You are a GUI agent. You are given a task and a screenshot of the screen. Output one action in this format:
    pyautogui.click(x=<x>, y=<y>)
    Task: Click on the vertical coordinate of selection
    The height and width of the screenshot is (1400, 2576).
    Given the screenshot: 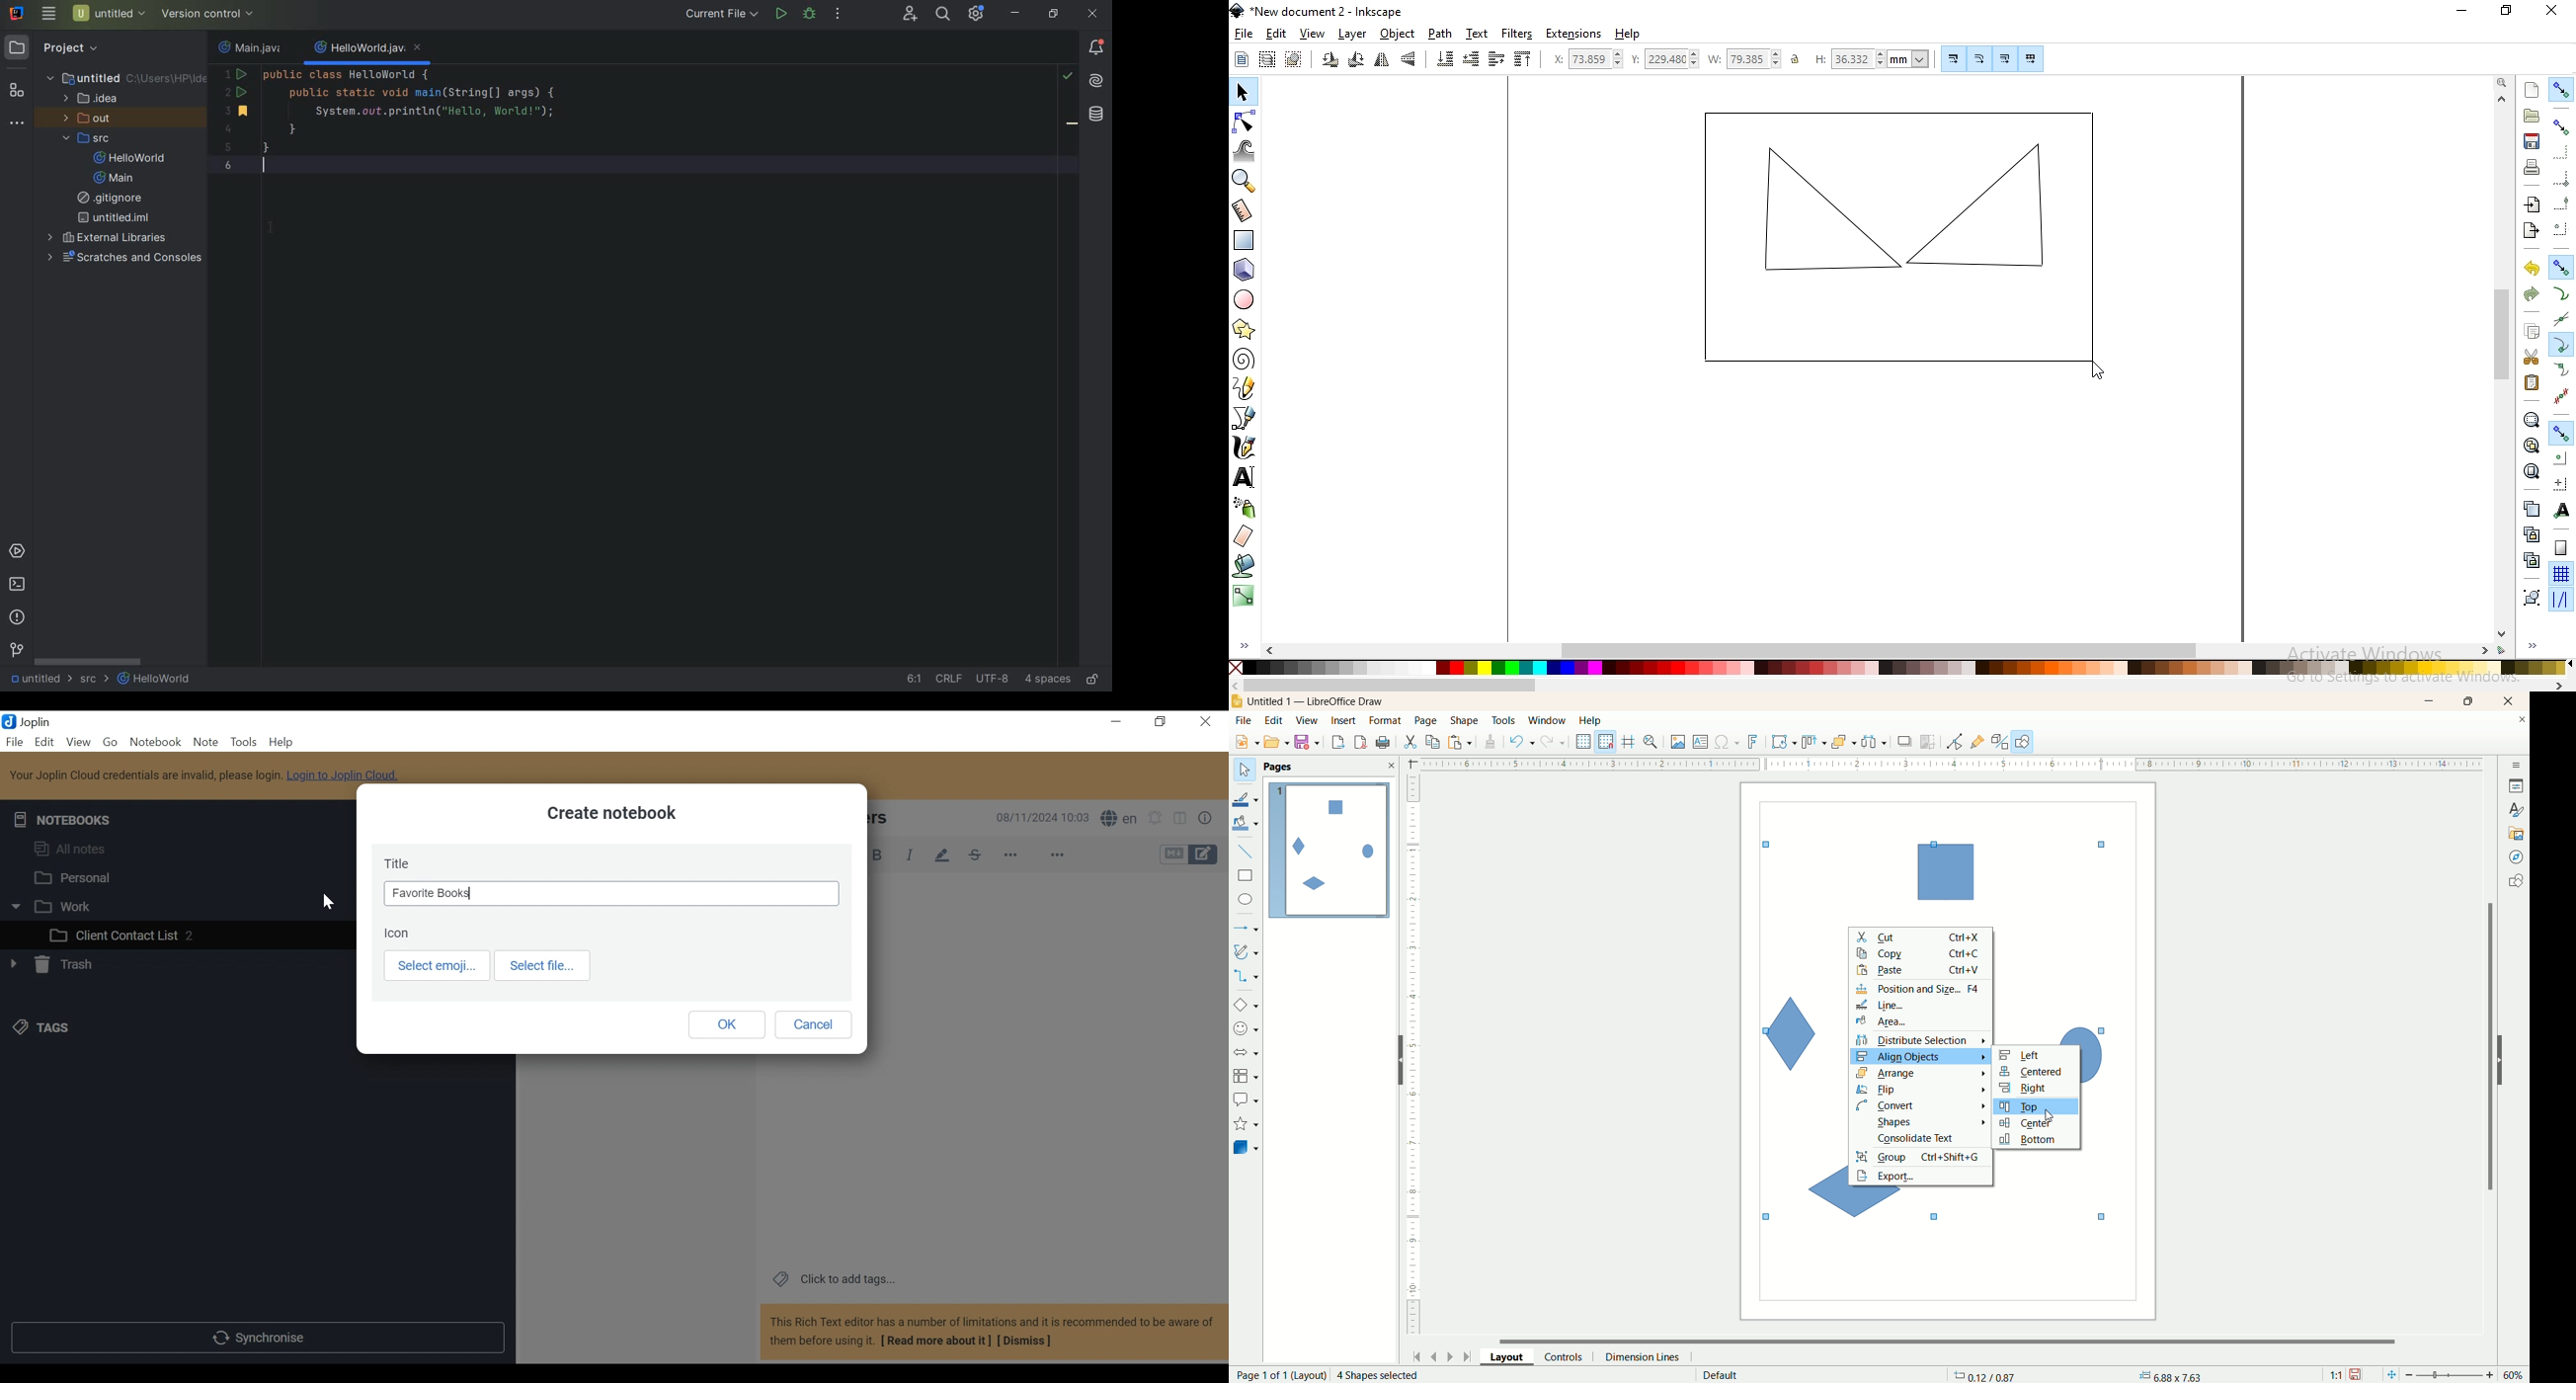 What is the action you would take?
    pyautogui.click(x=1666, y=58)
    